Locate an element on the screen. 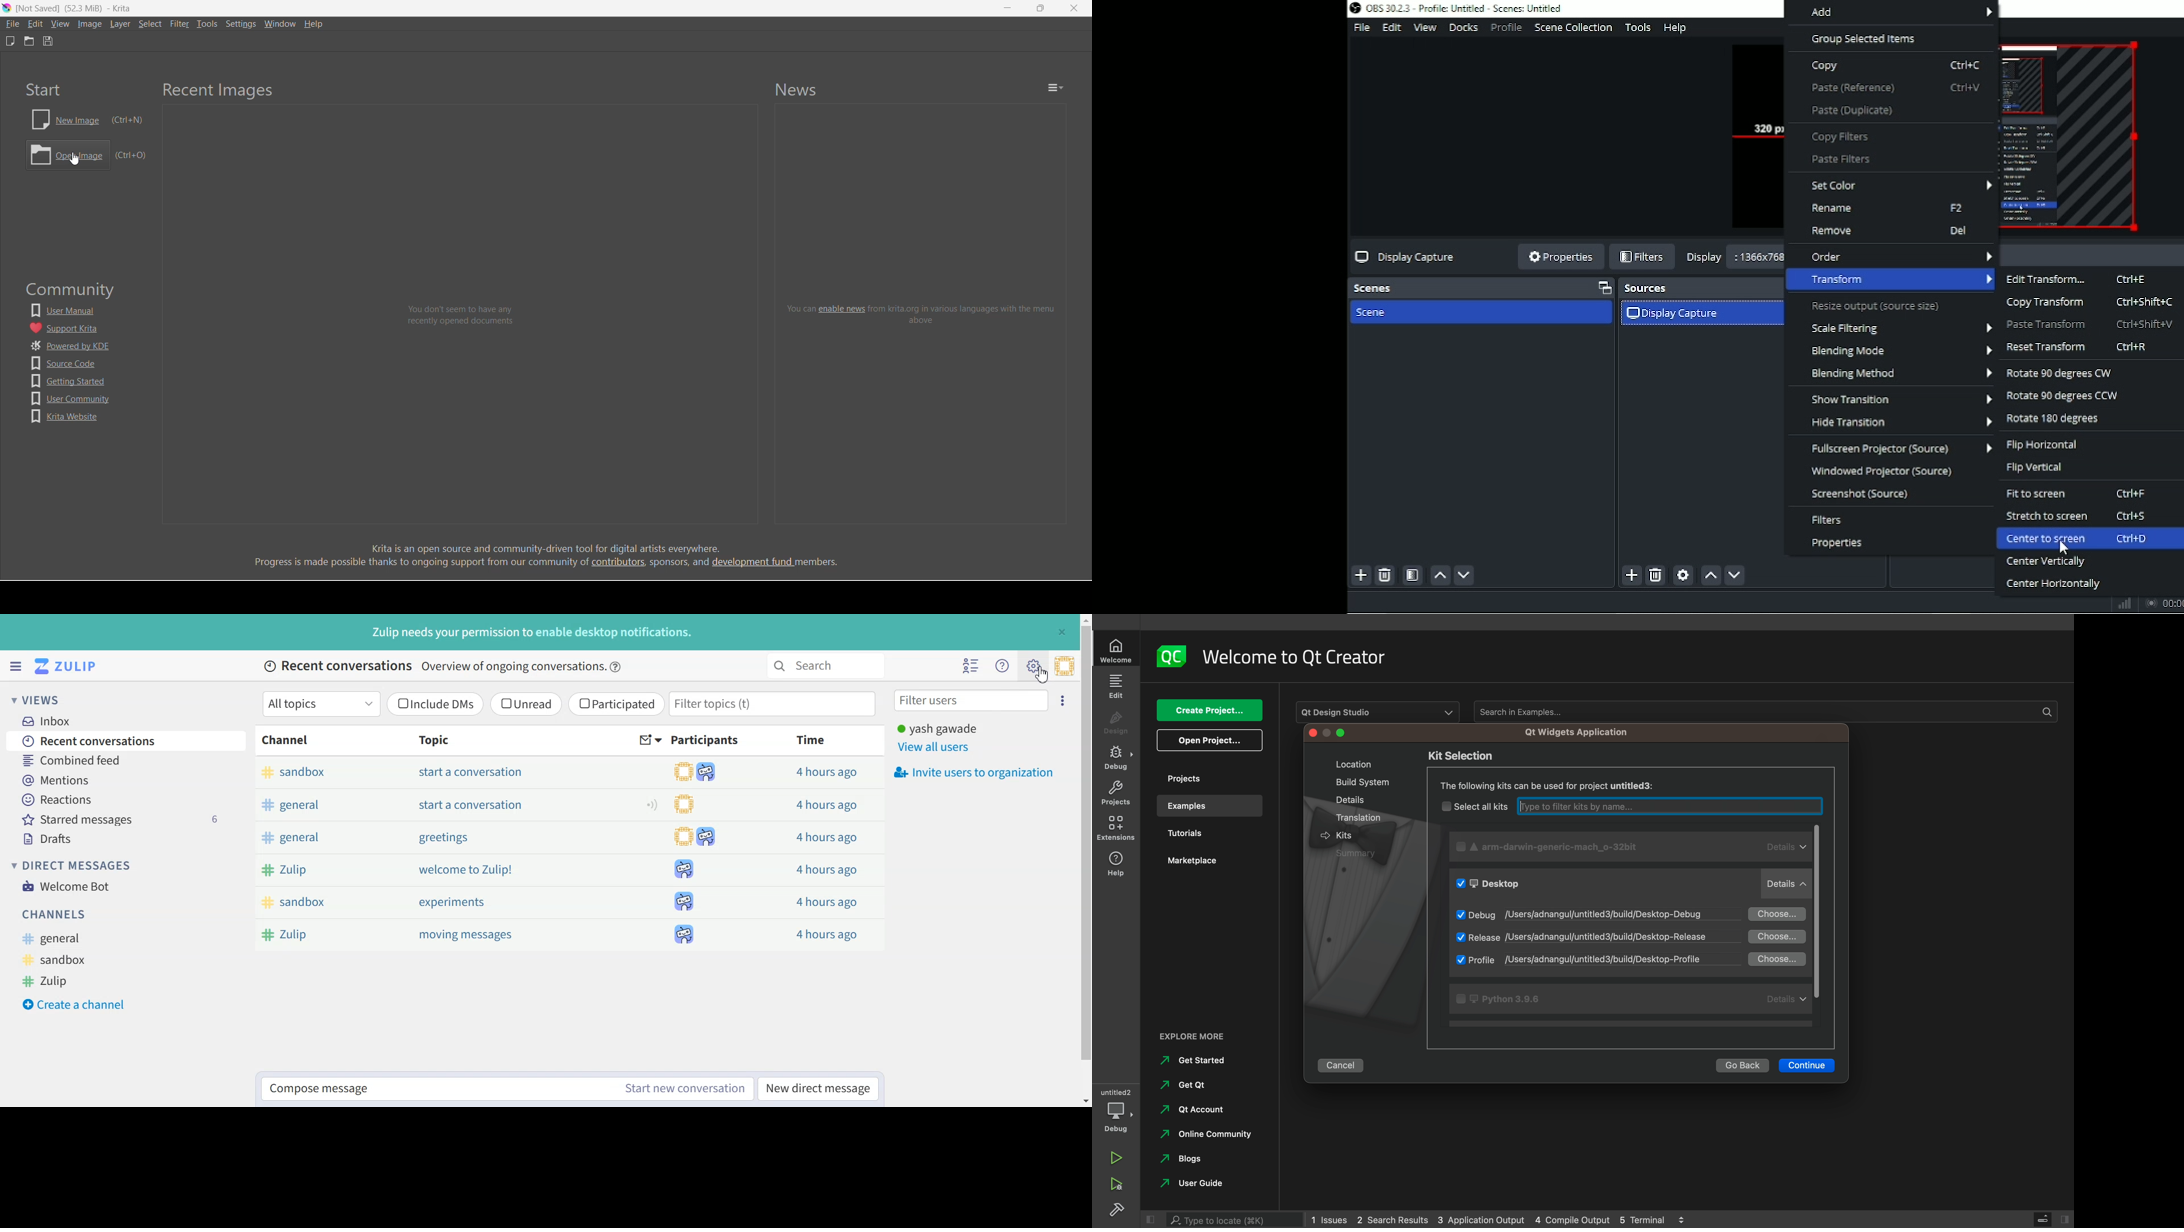 The image size is (2184, 1232). View is located at coordinates (1425, 29).